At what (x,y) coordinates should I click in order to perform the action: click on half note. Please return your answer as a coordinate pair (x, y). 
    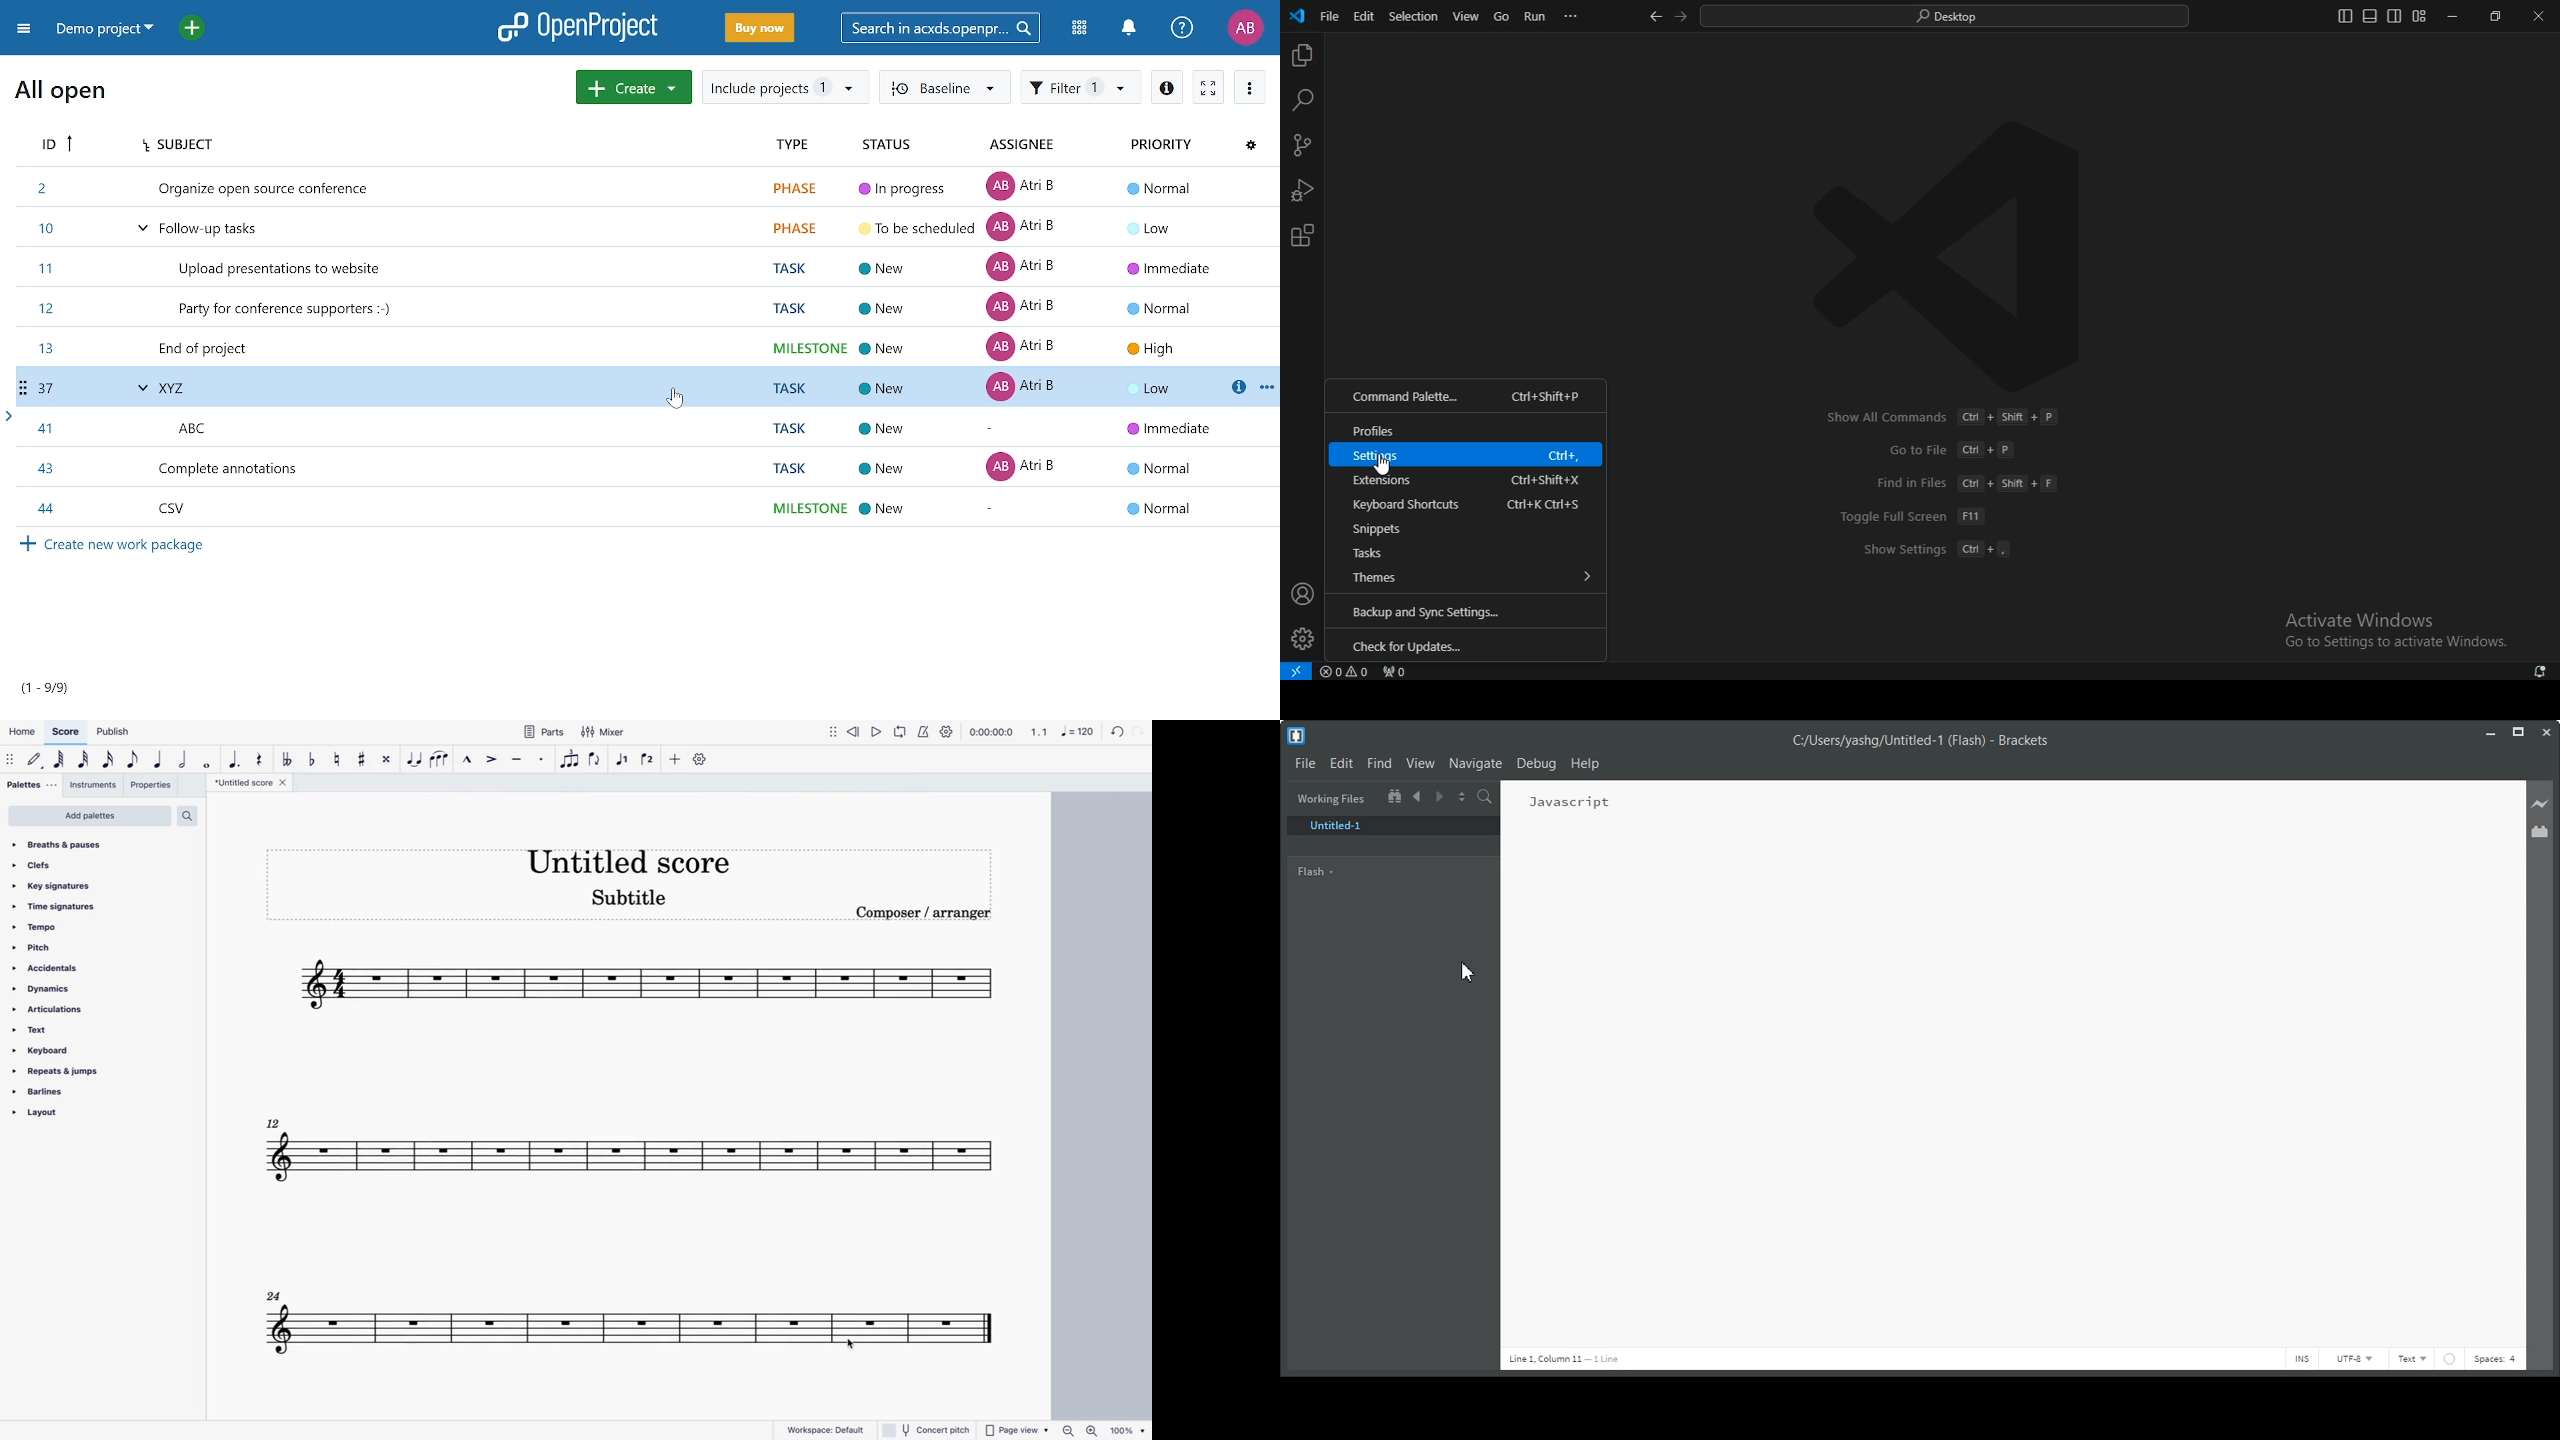
    Looking at the image, I should click on (185, 764).